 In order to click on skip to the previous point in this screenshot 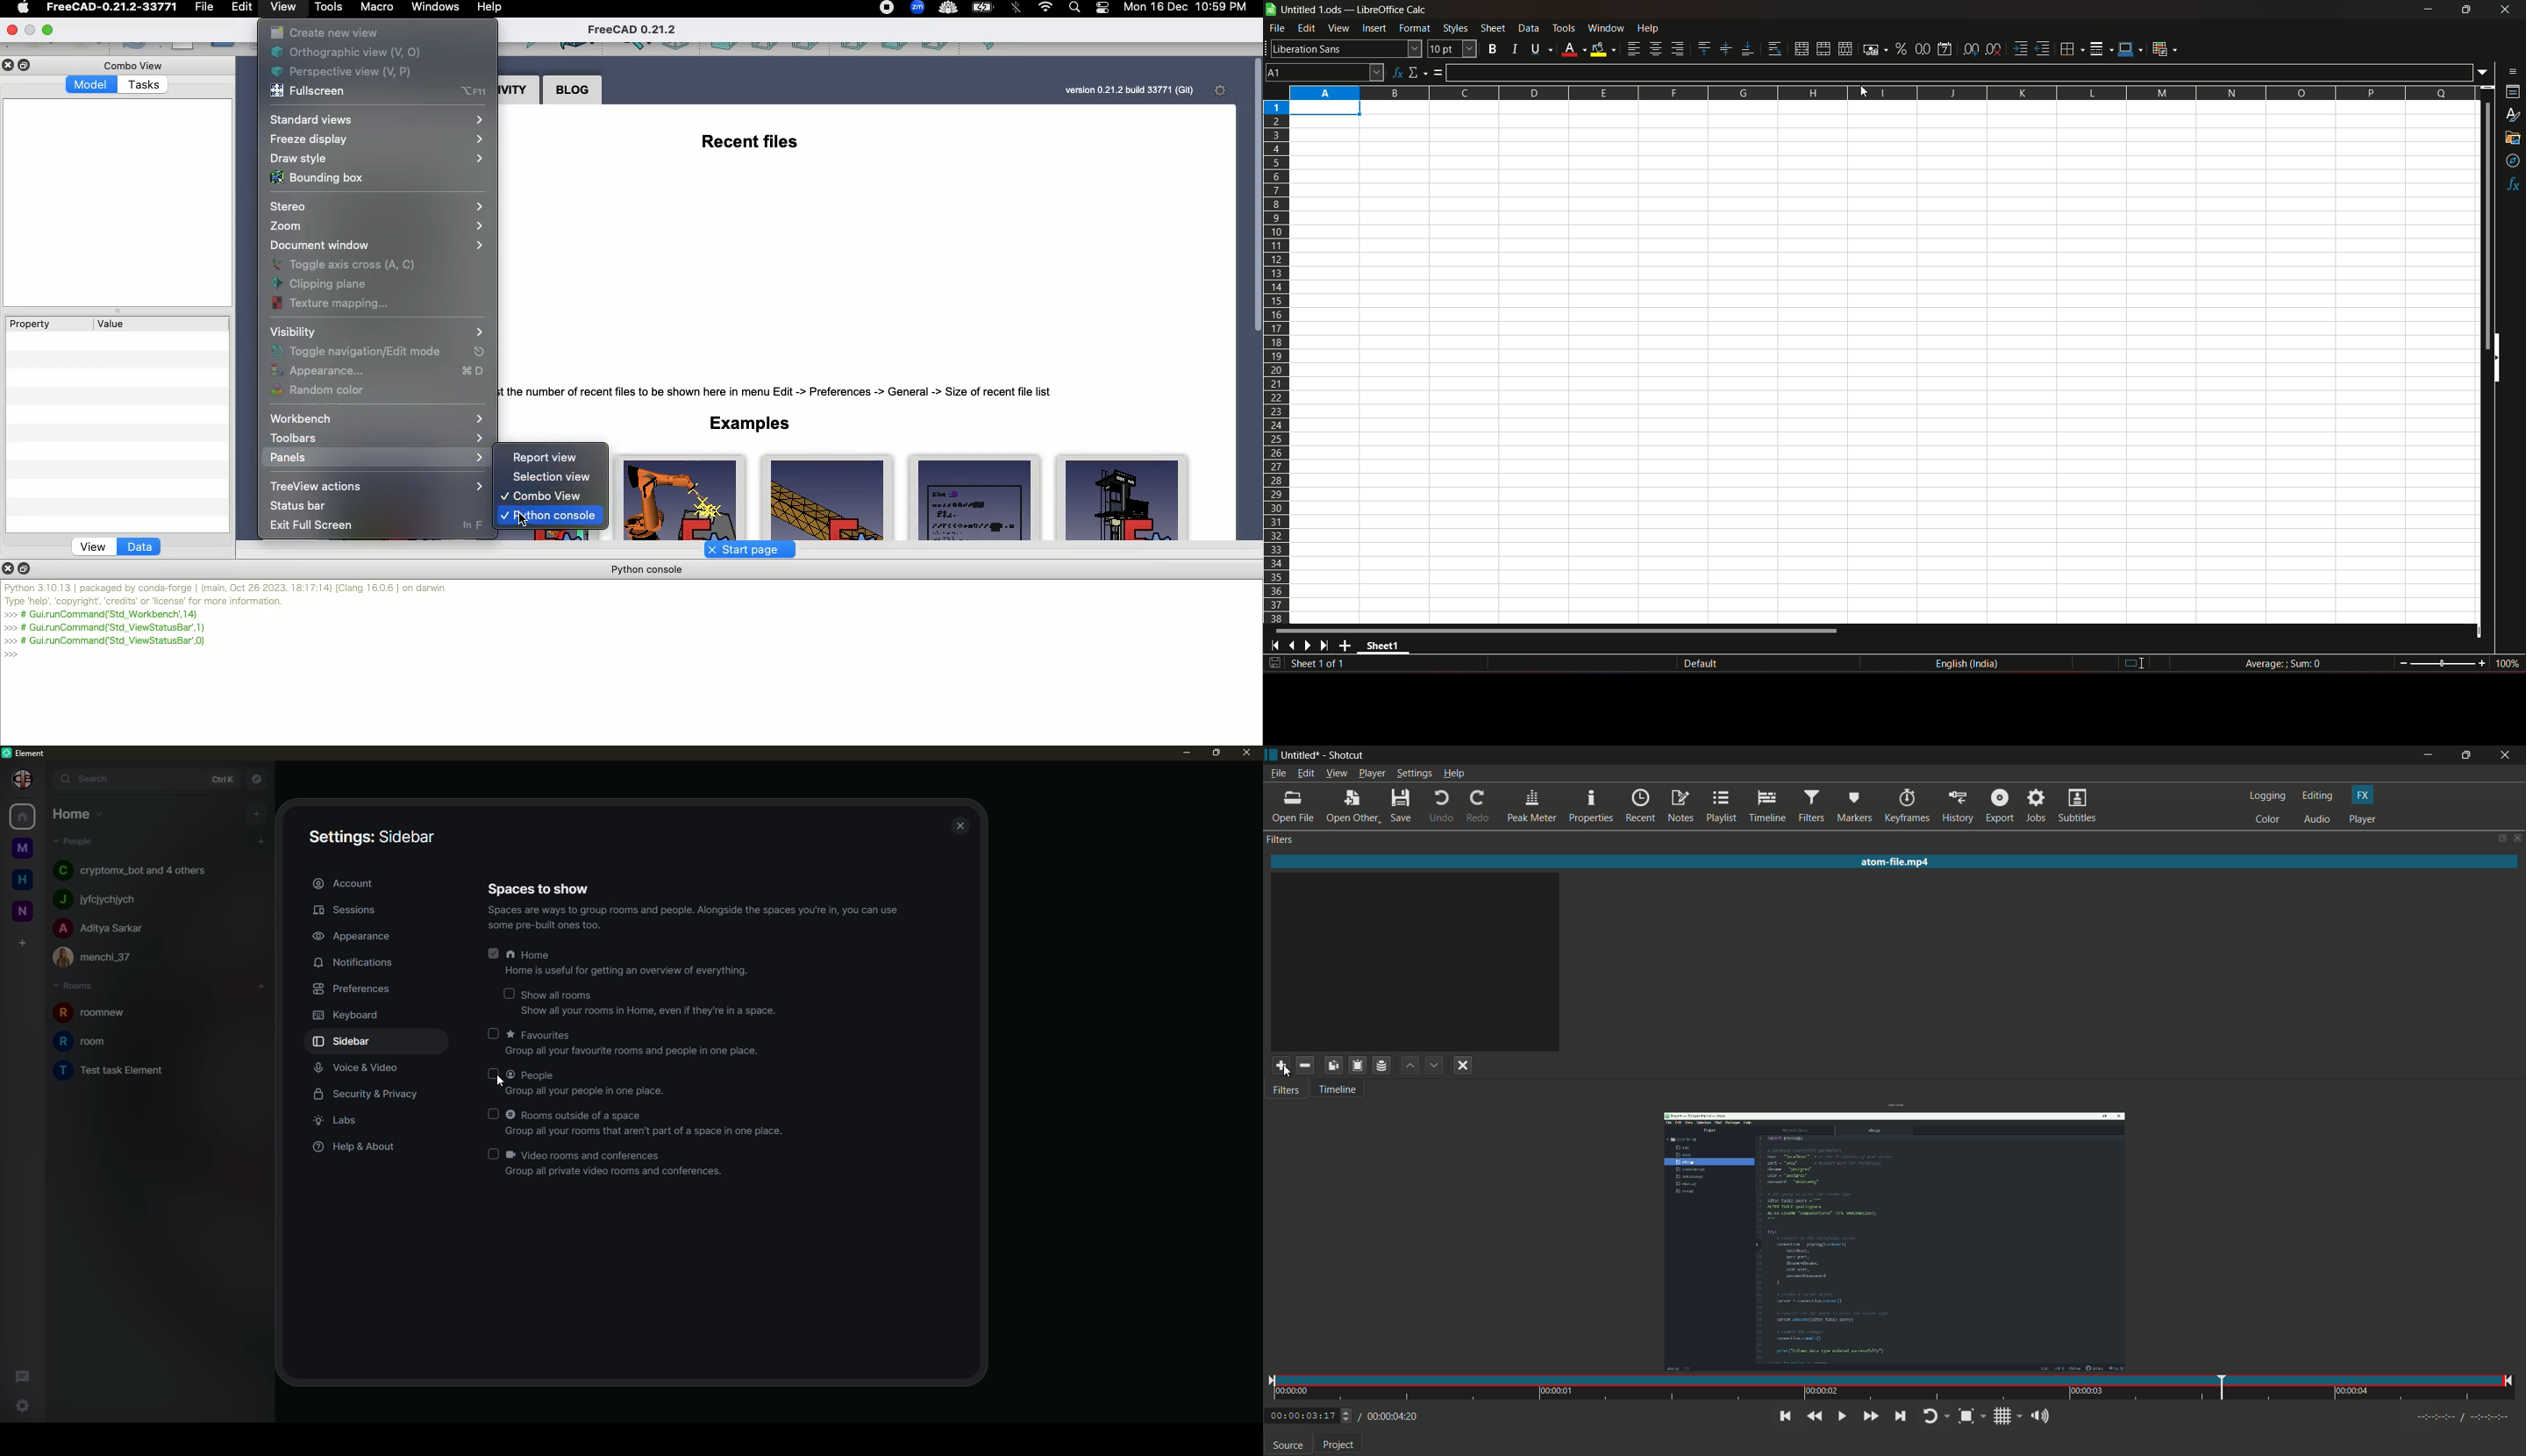, I will do `click(1785, 1416)`.